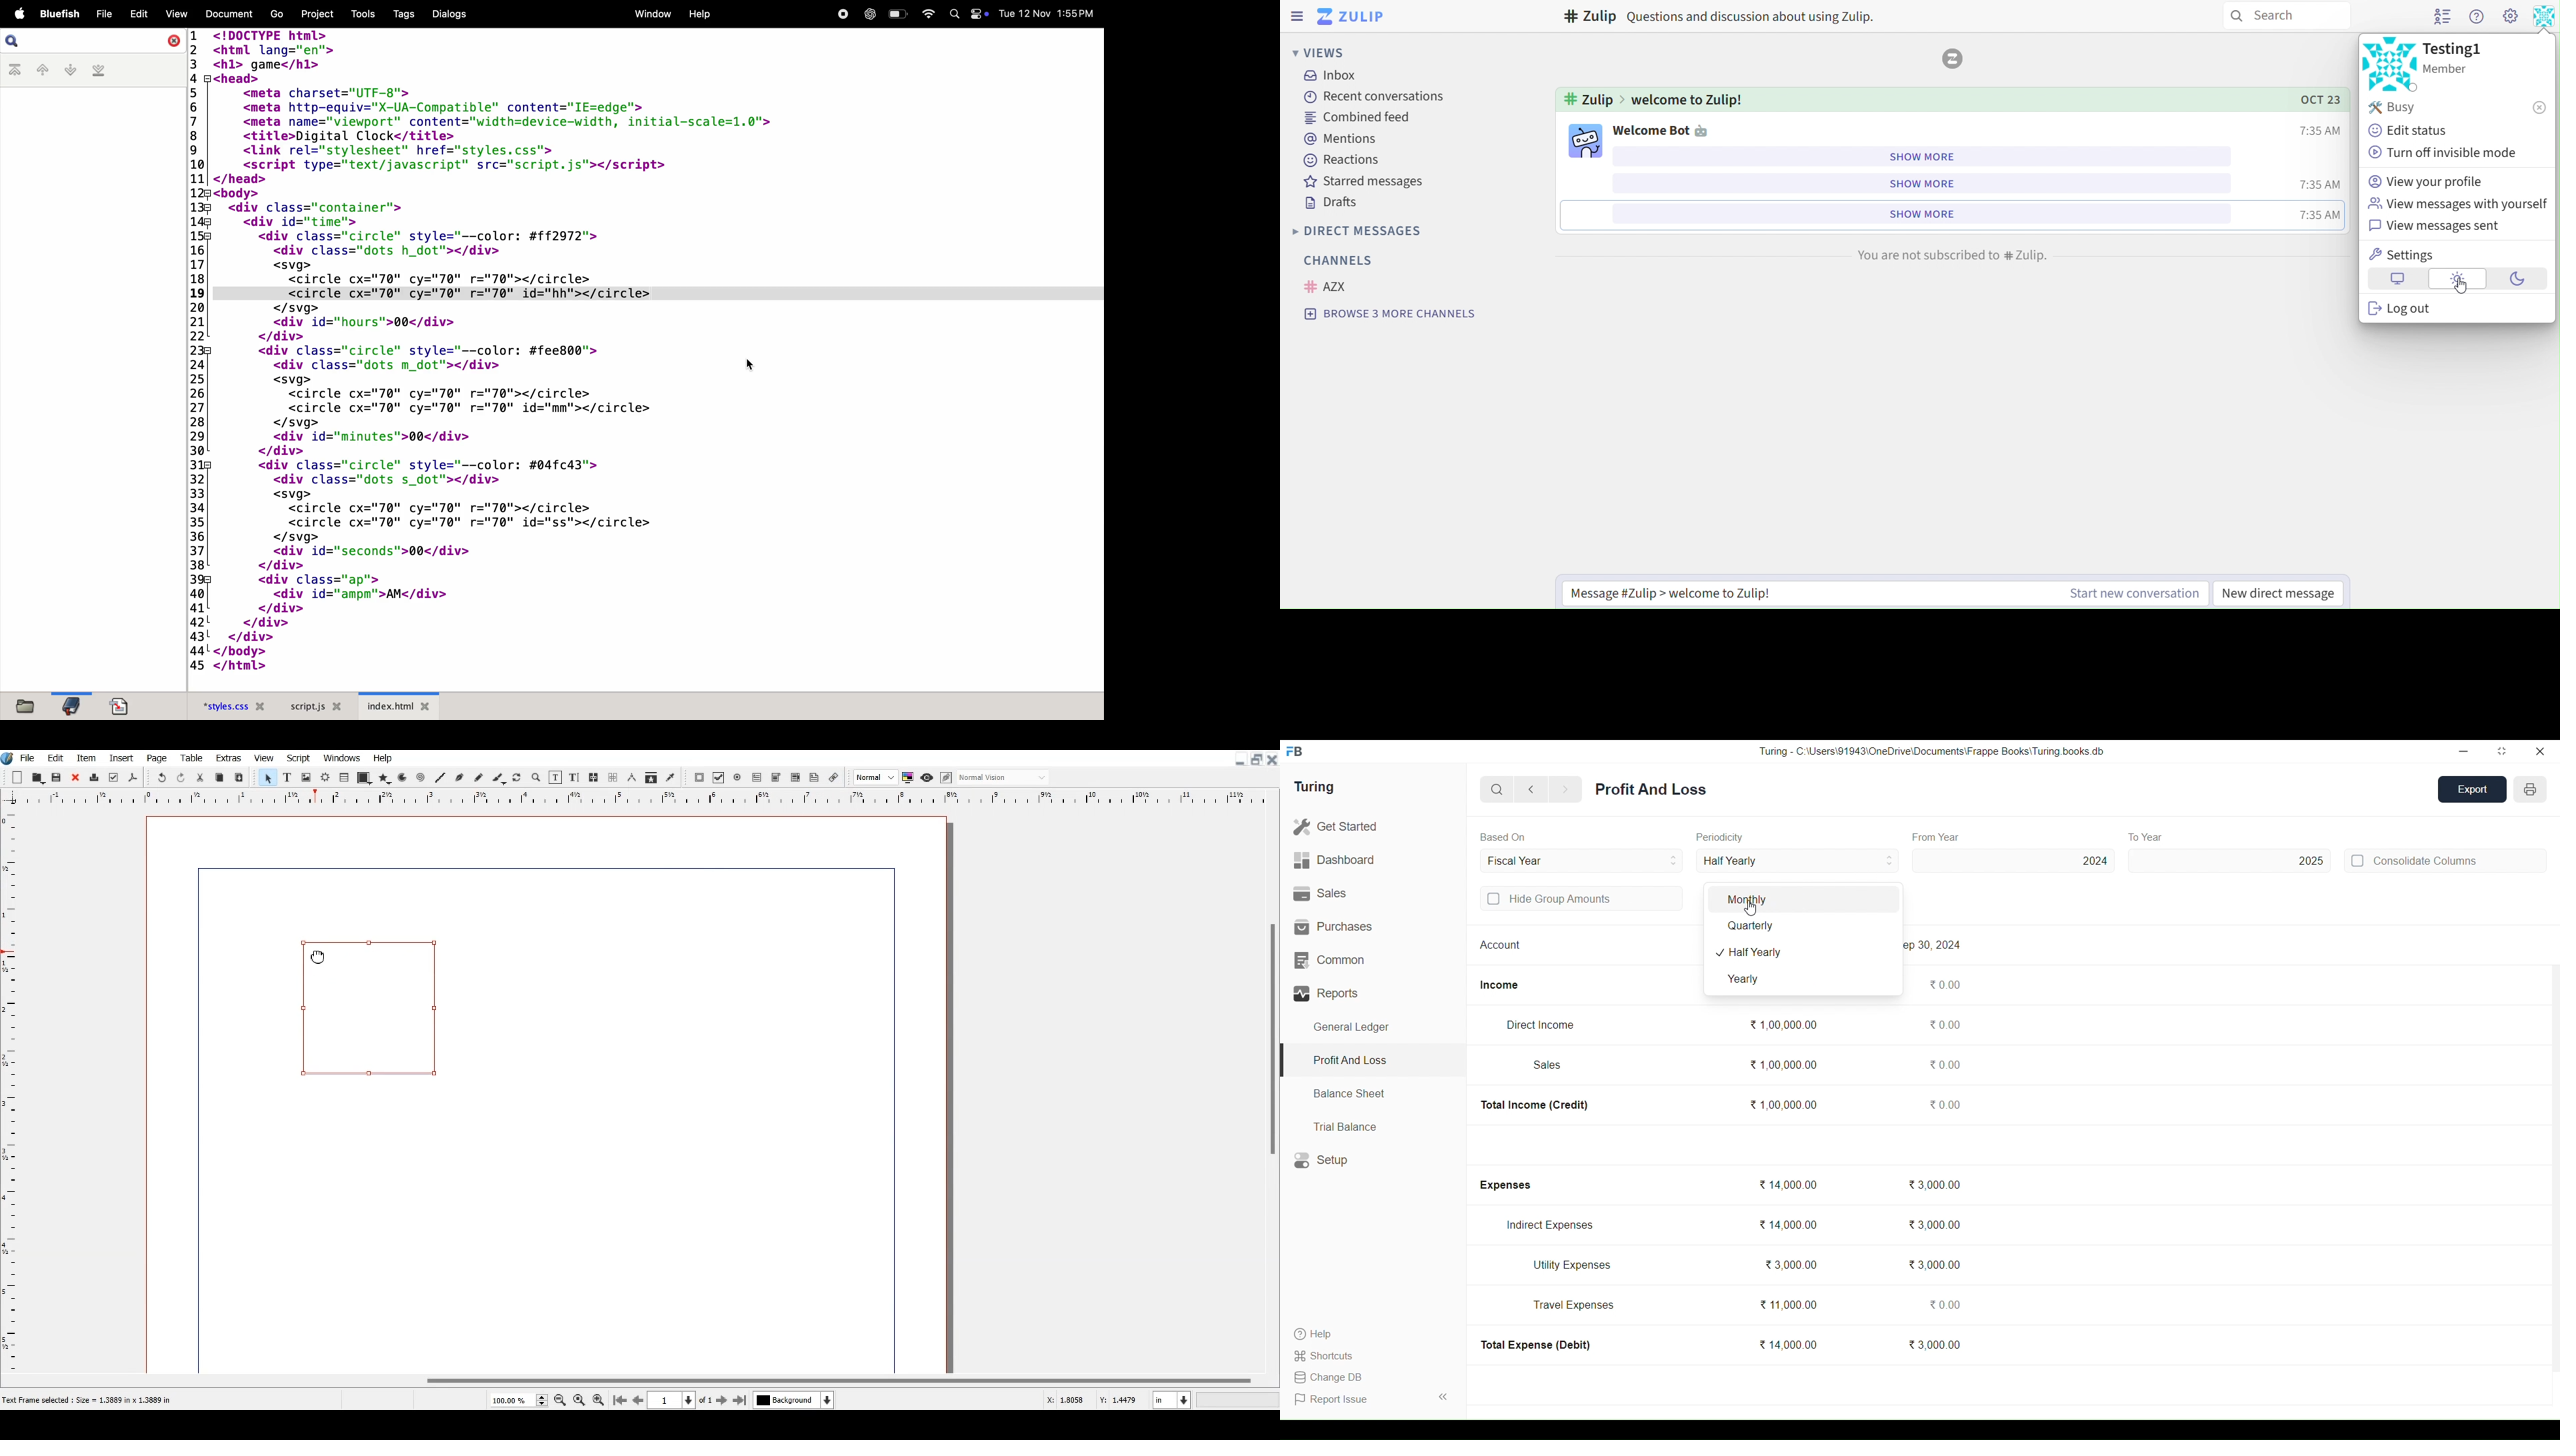 The width and height of the screenshot is (2576, 1456). What do you see at coordinates (1944, 1025) in the screenshot?
I see `0.00` at bounding box center [1944, 1025].